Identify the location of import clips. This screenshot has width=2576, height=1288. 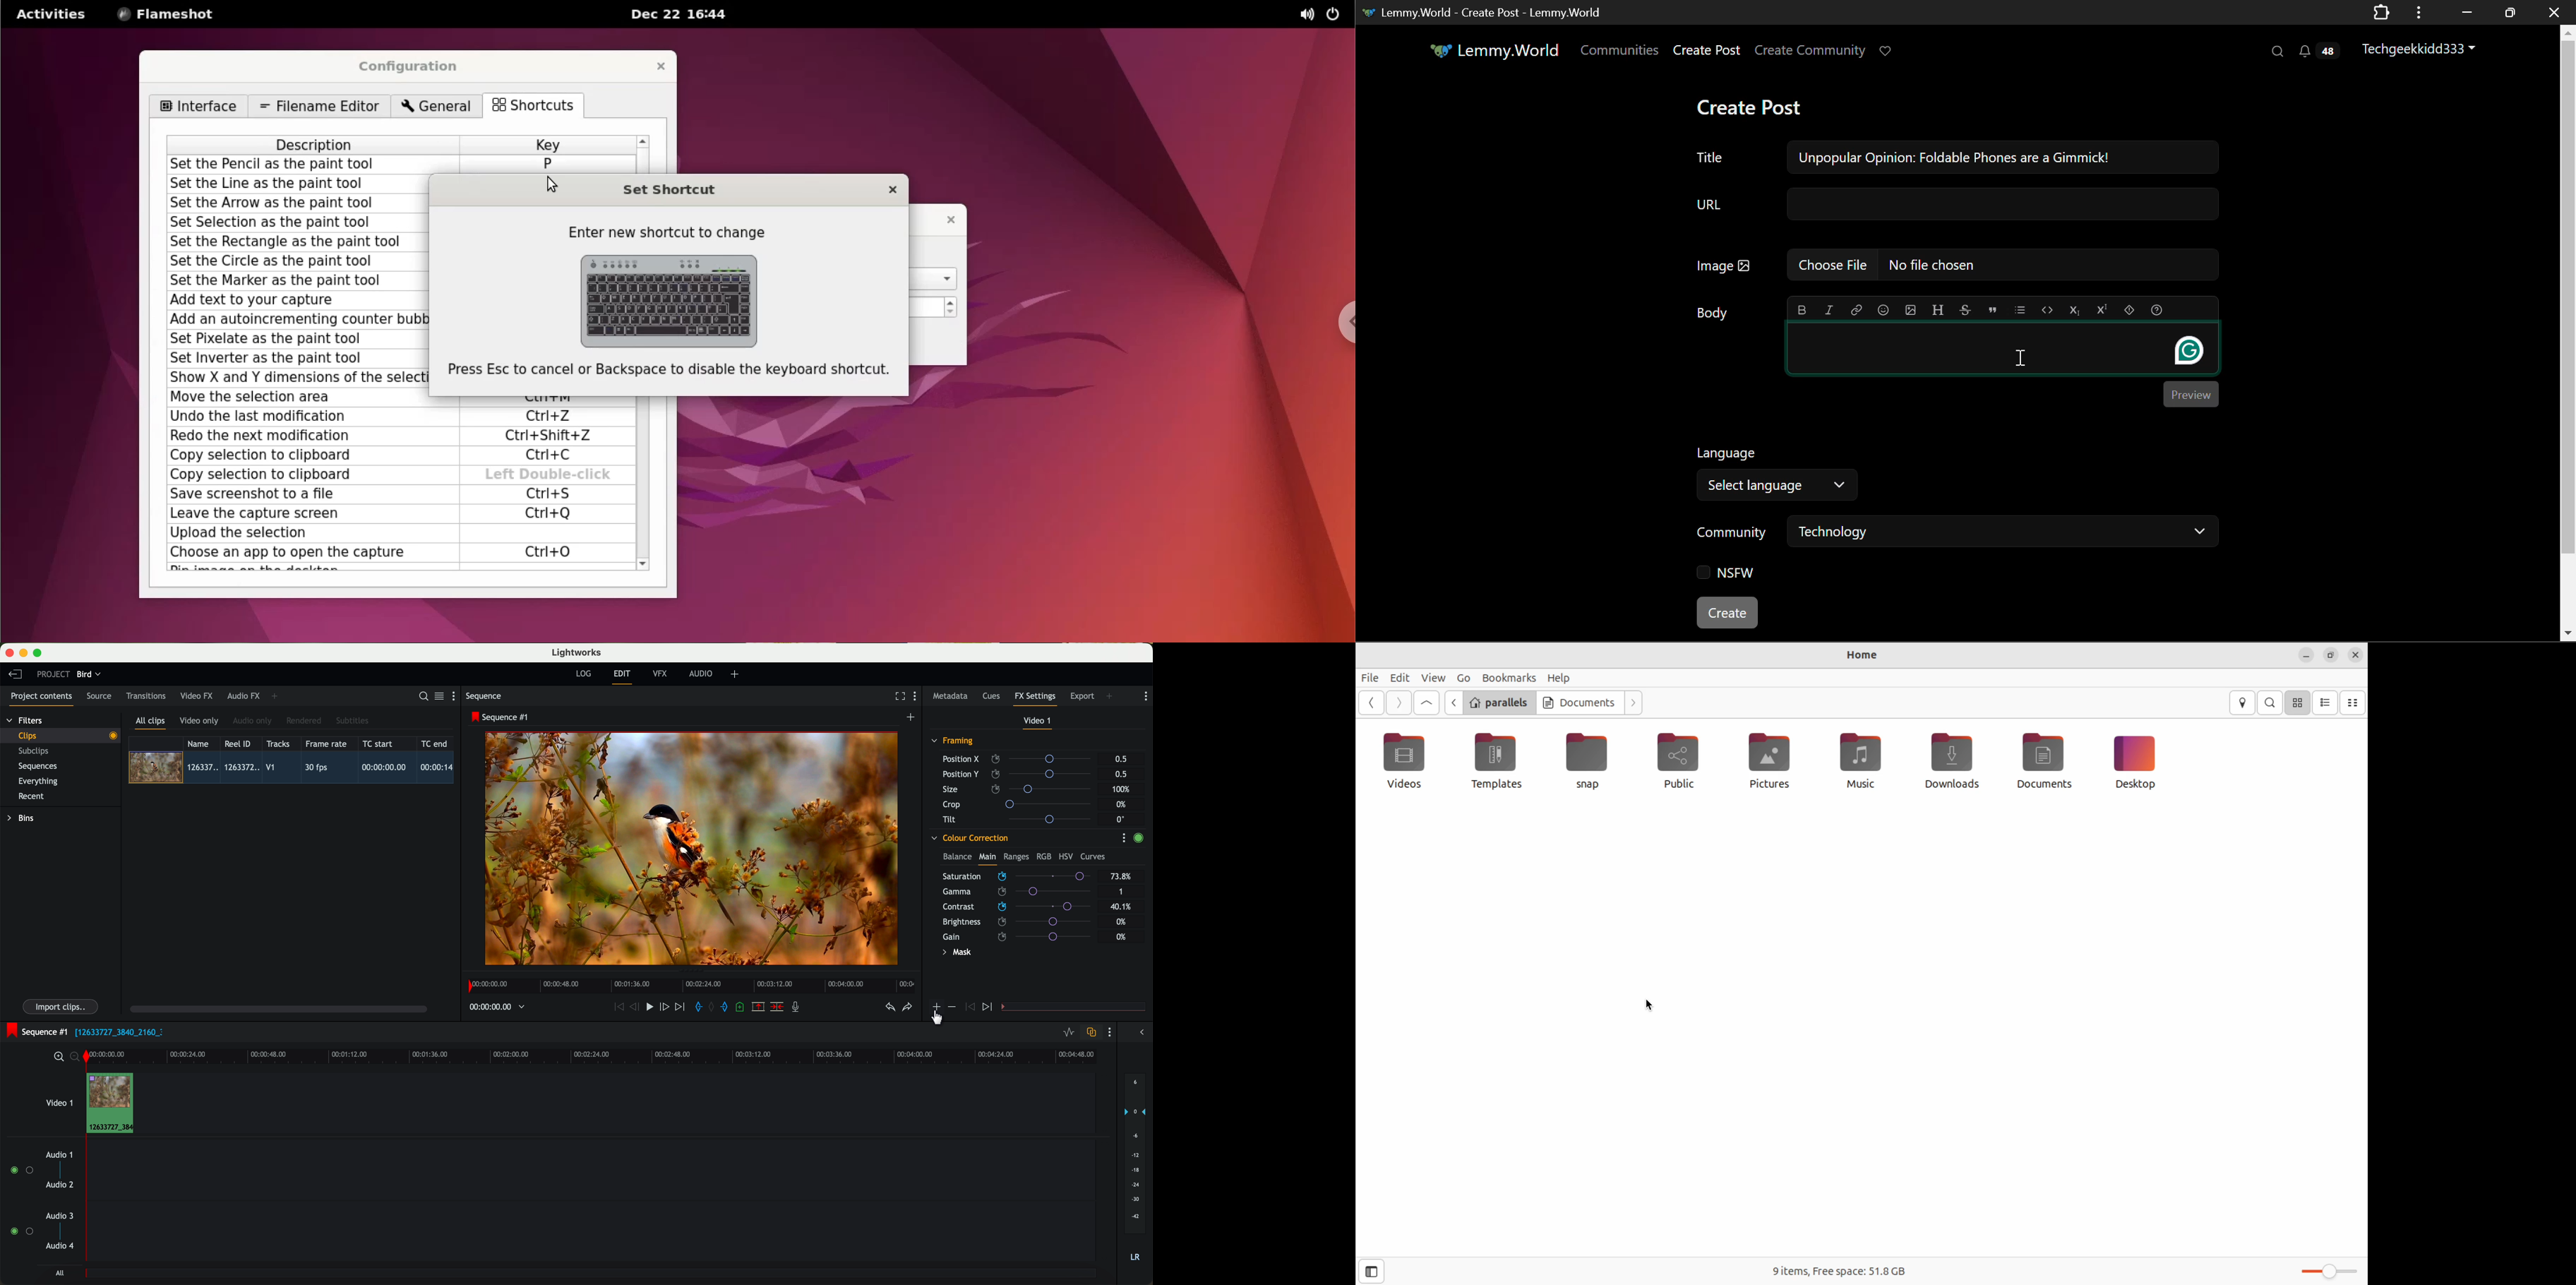
(61, 1006).